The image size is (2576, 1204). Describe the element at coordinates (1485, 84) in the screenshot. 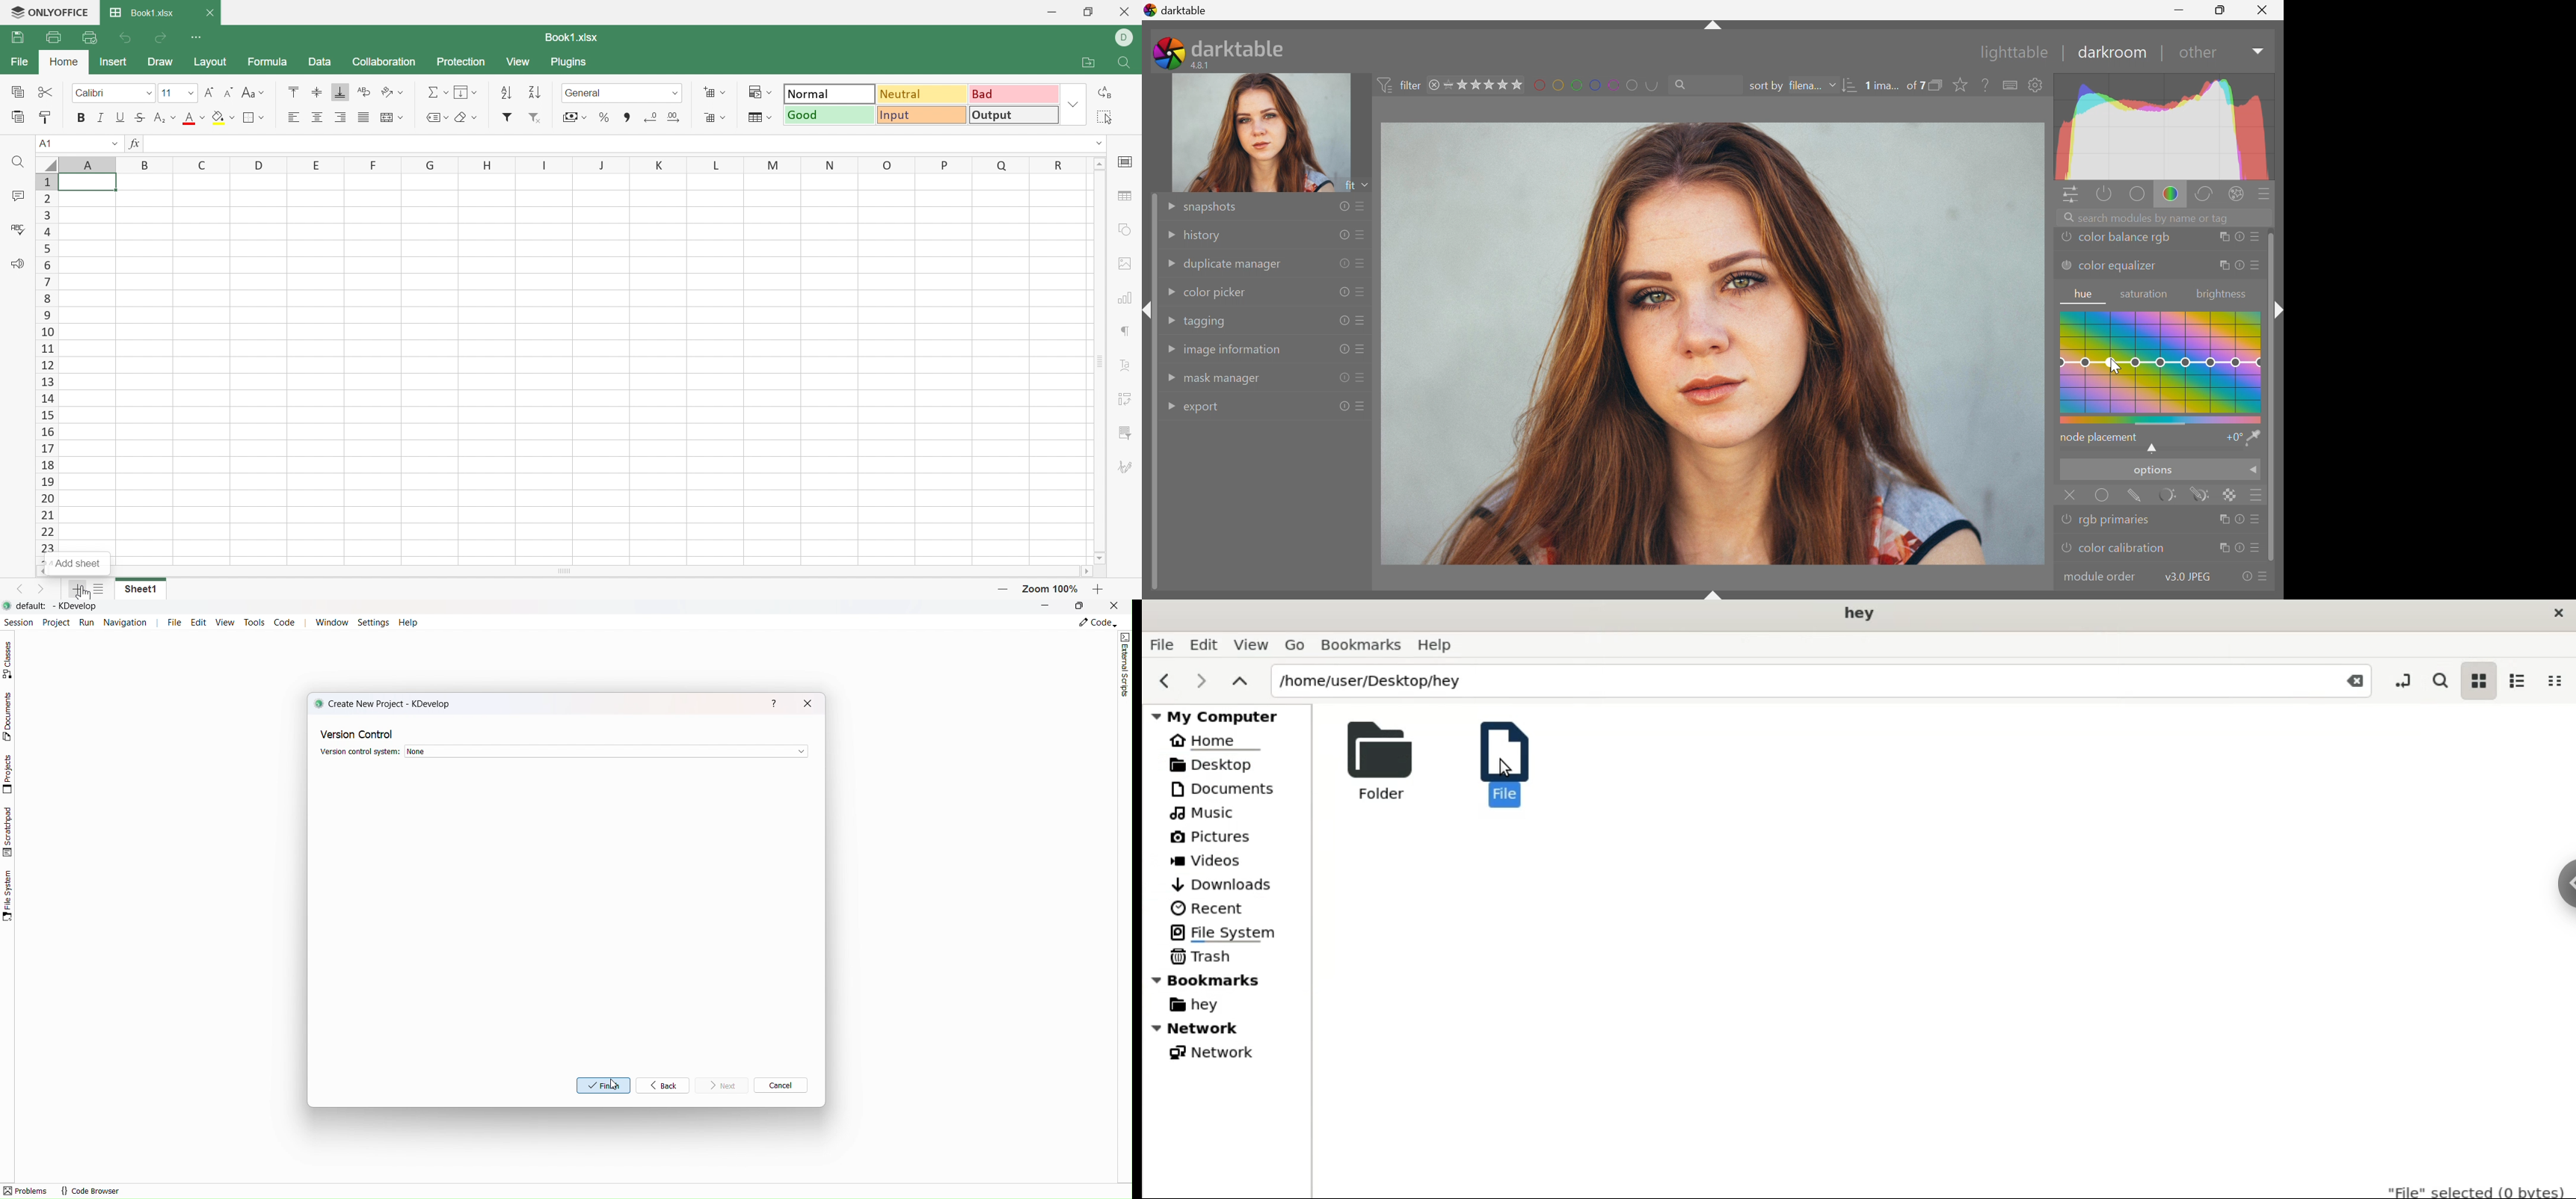

I see `range rating` at that location.